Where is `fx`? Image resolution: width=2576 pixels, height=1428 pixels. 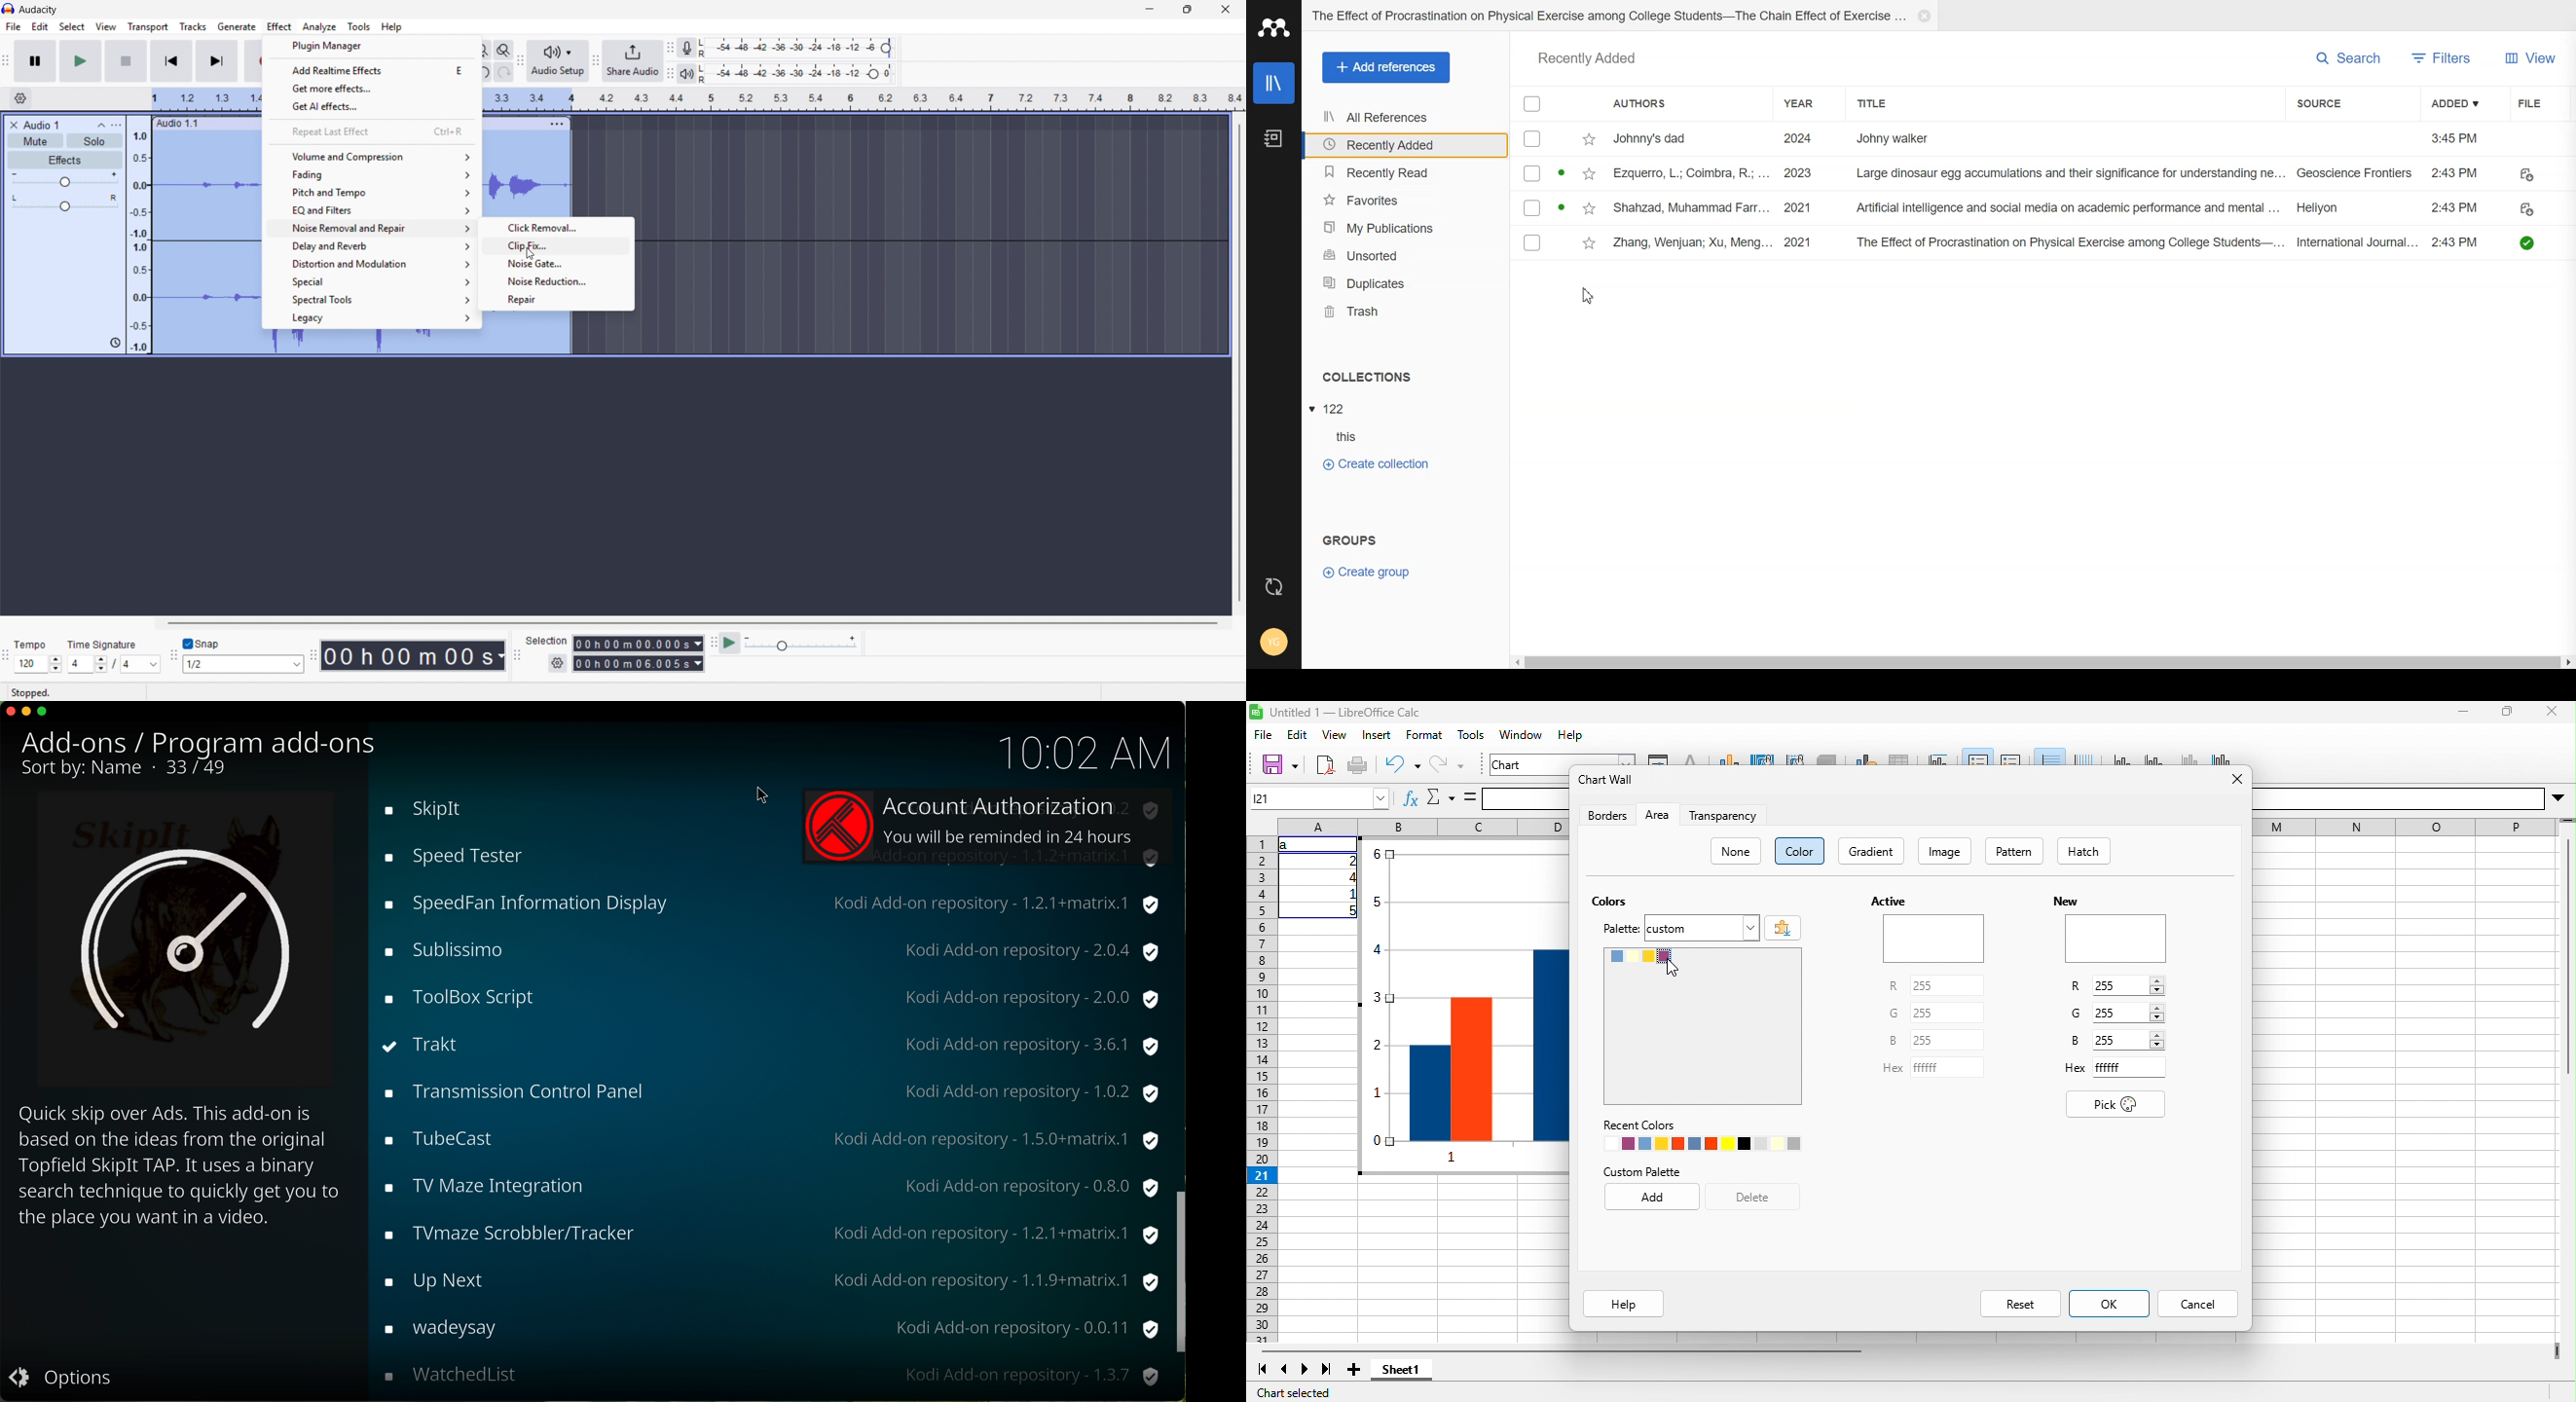
fx is located at coordinates (1411, 797).